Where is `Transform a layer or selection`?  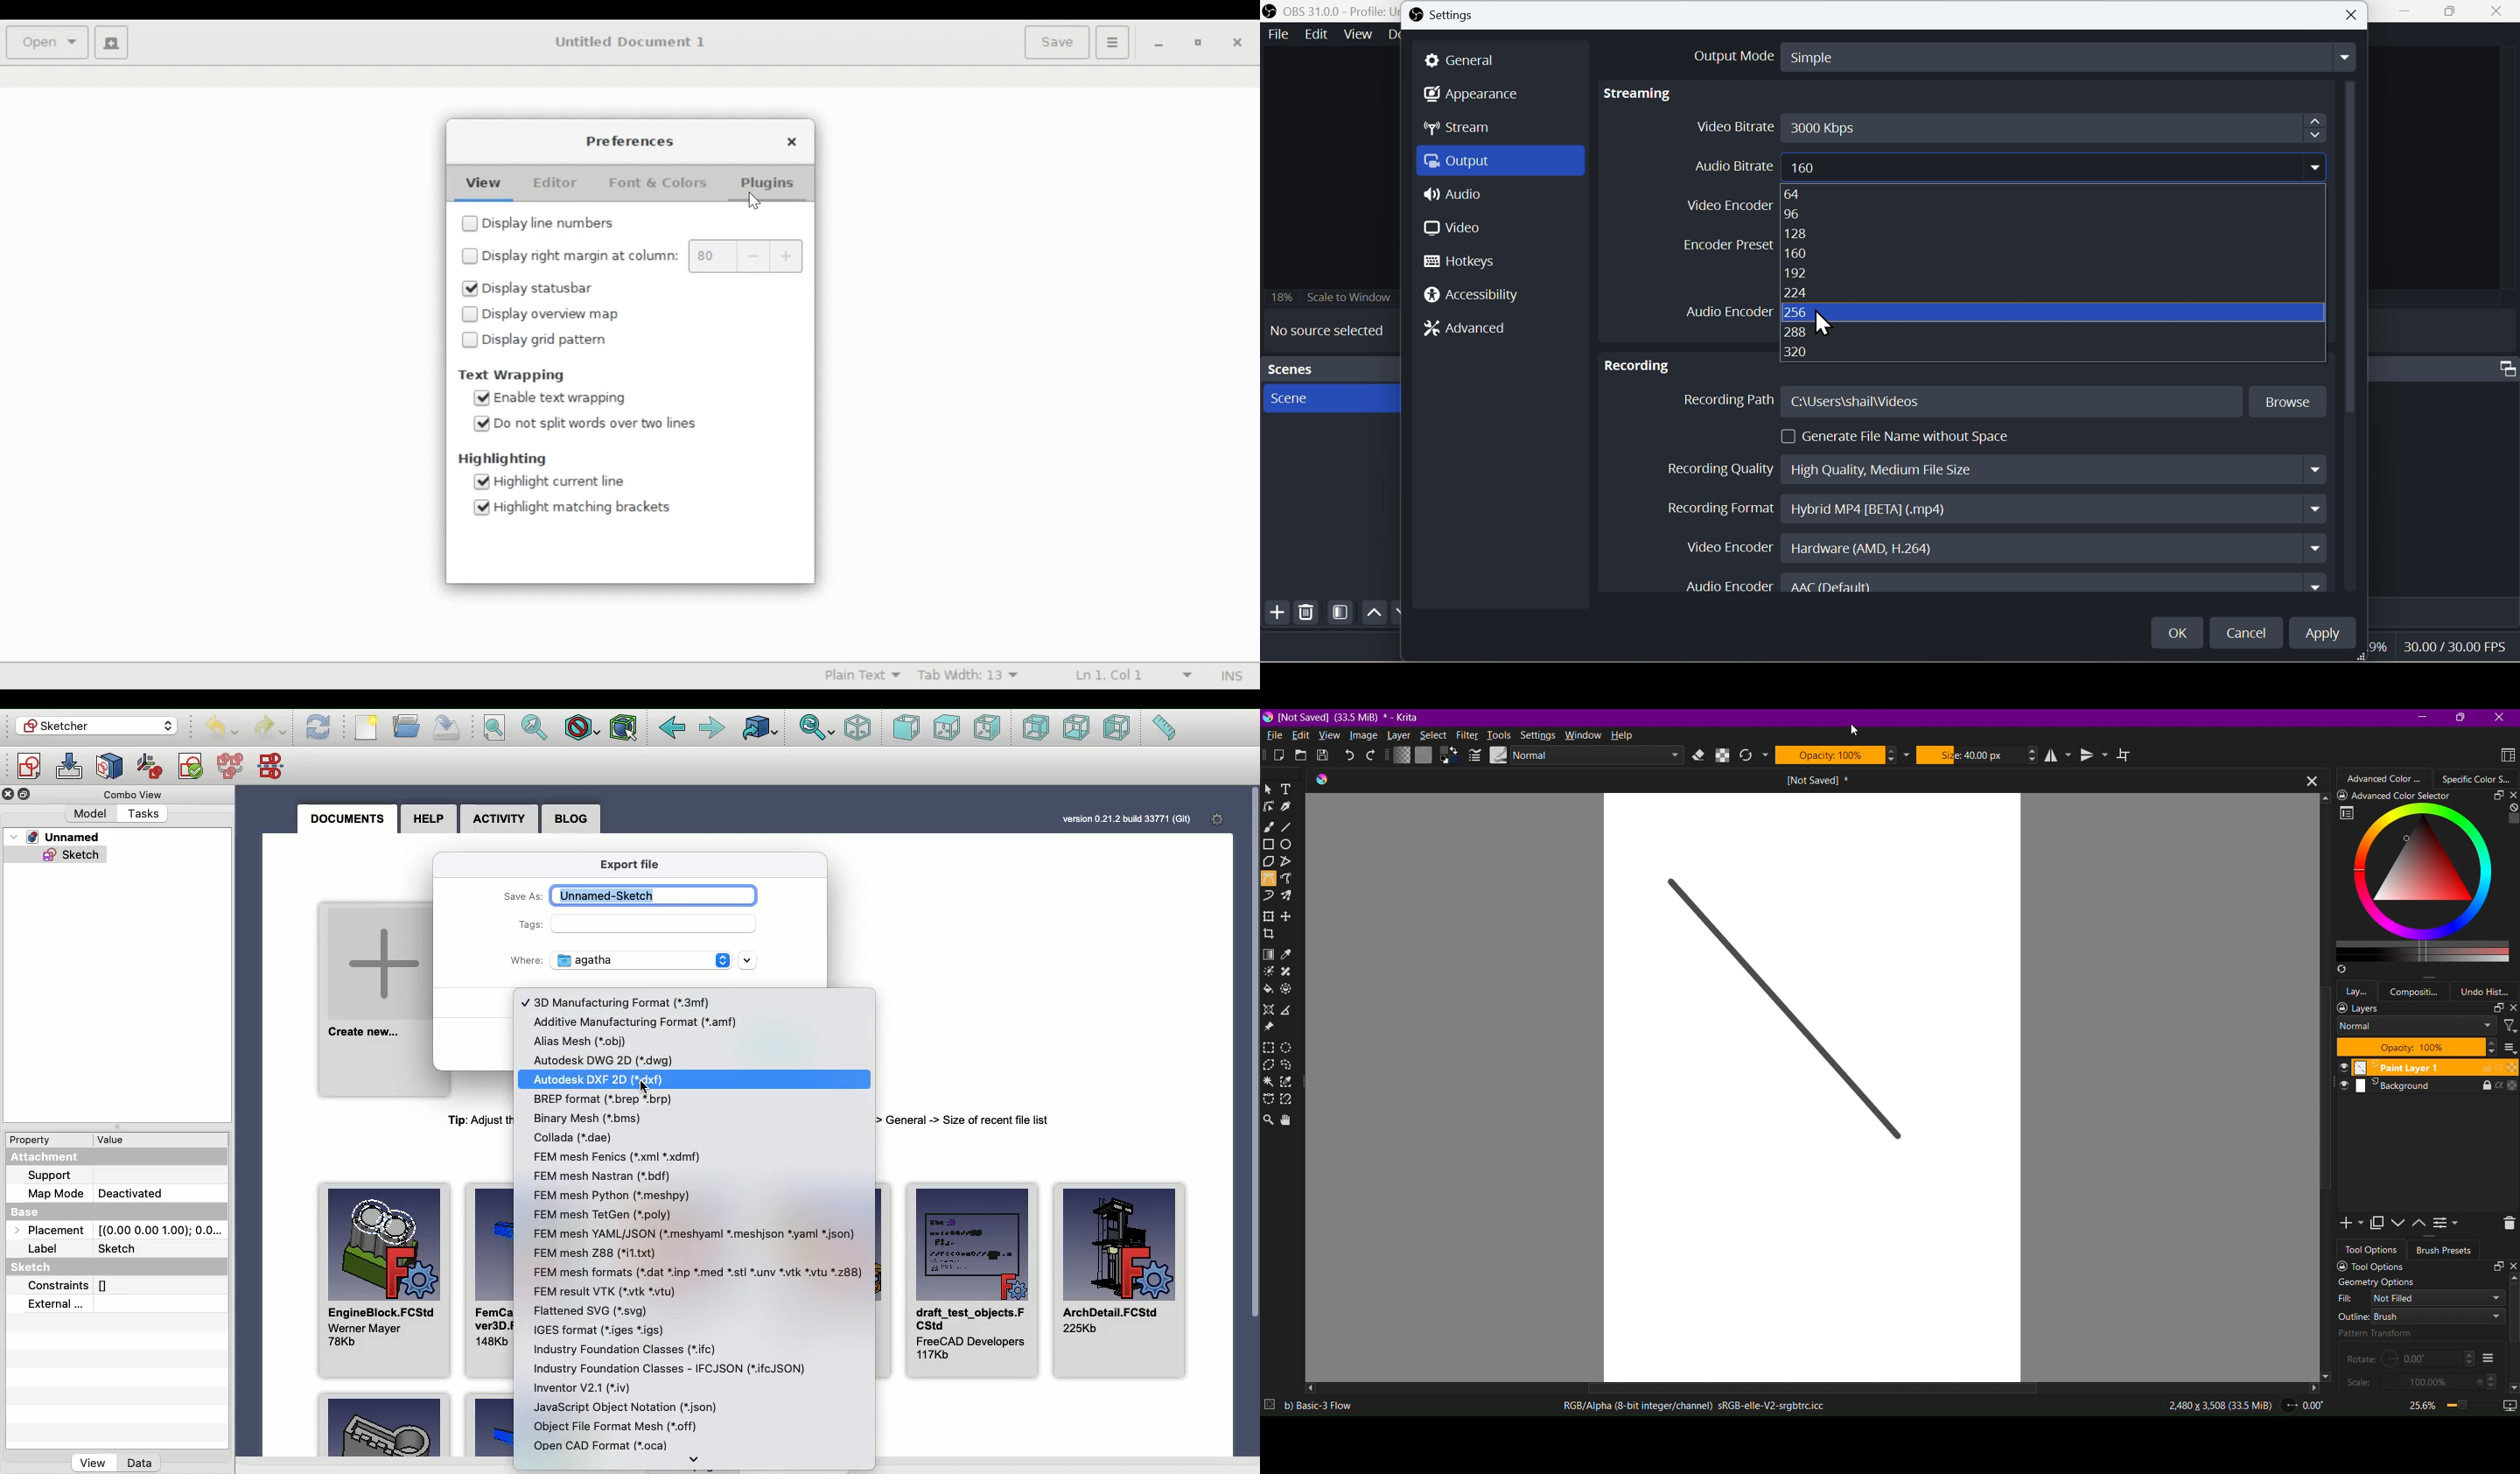 Transform a layer or selection is located at coordinates (1268, 916).